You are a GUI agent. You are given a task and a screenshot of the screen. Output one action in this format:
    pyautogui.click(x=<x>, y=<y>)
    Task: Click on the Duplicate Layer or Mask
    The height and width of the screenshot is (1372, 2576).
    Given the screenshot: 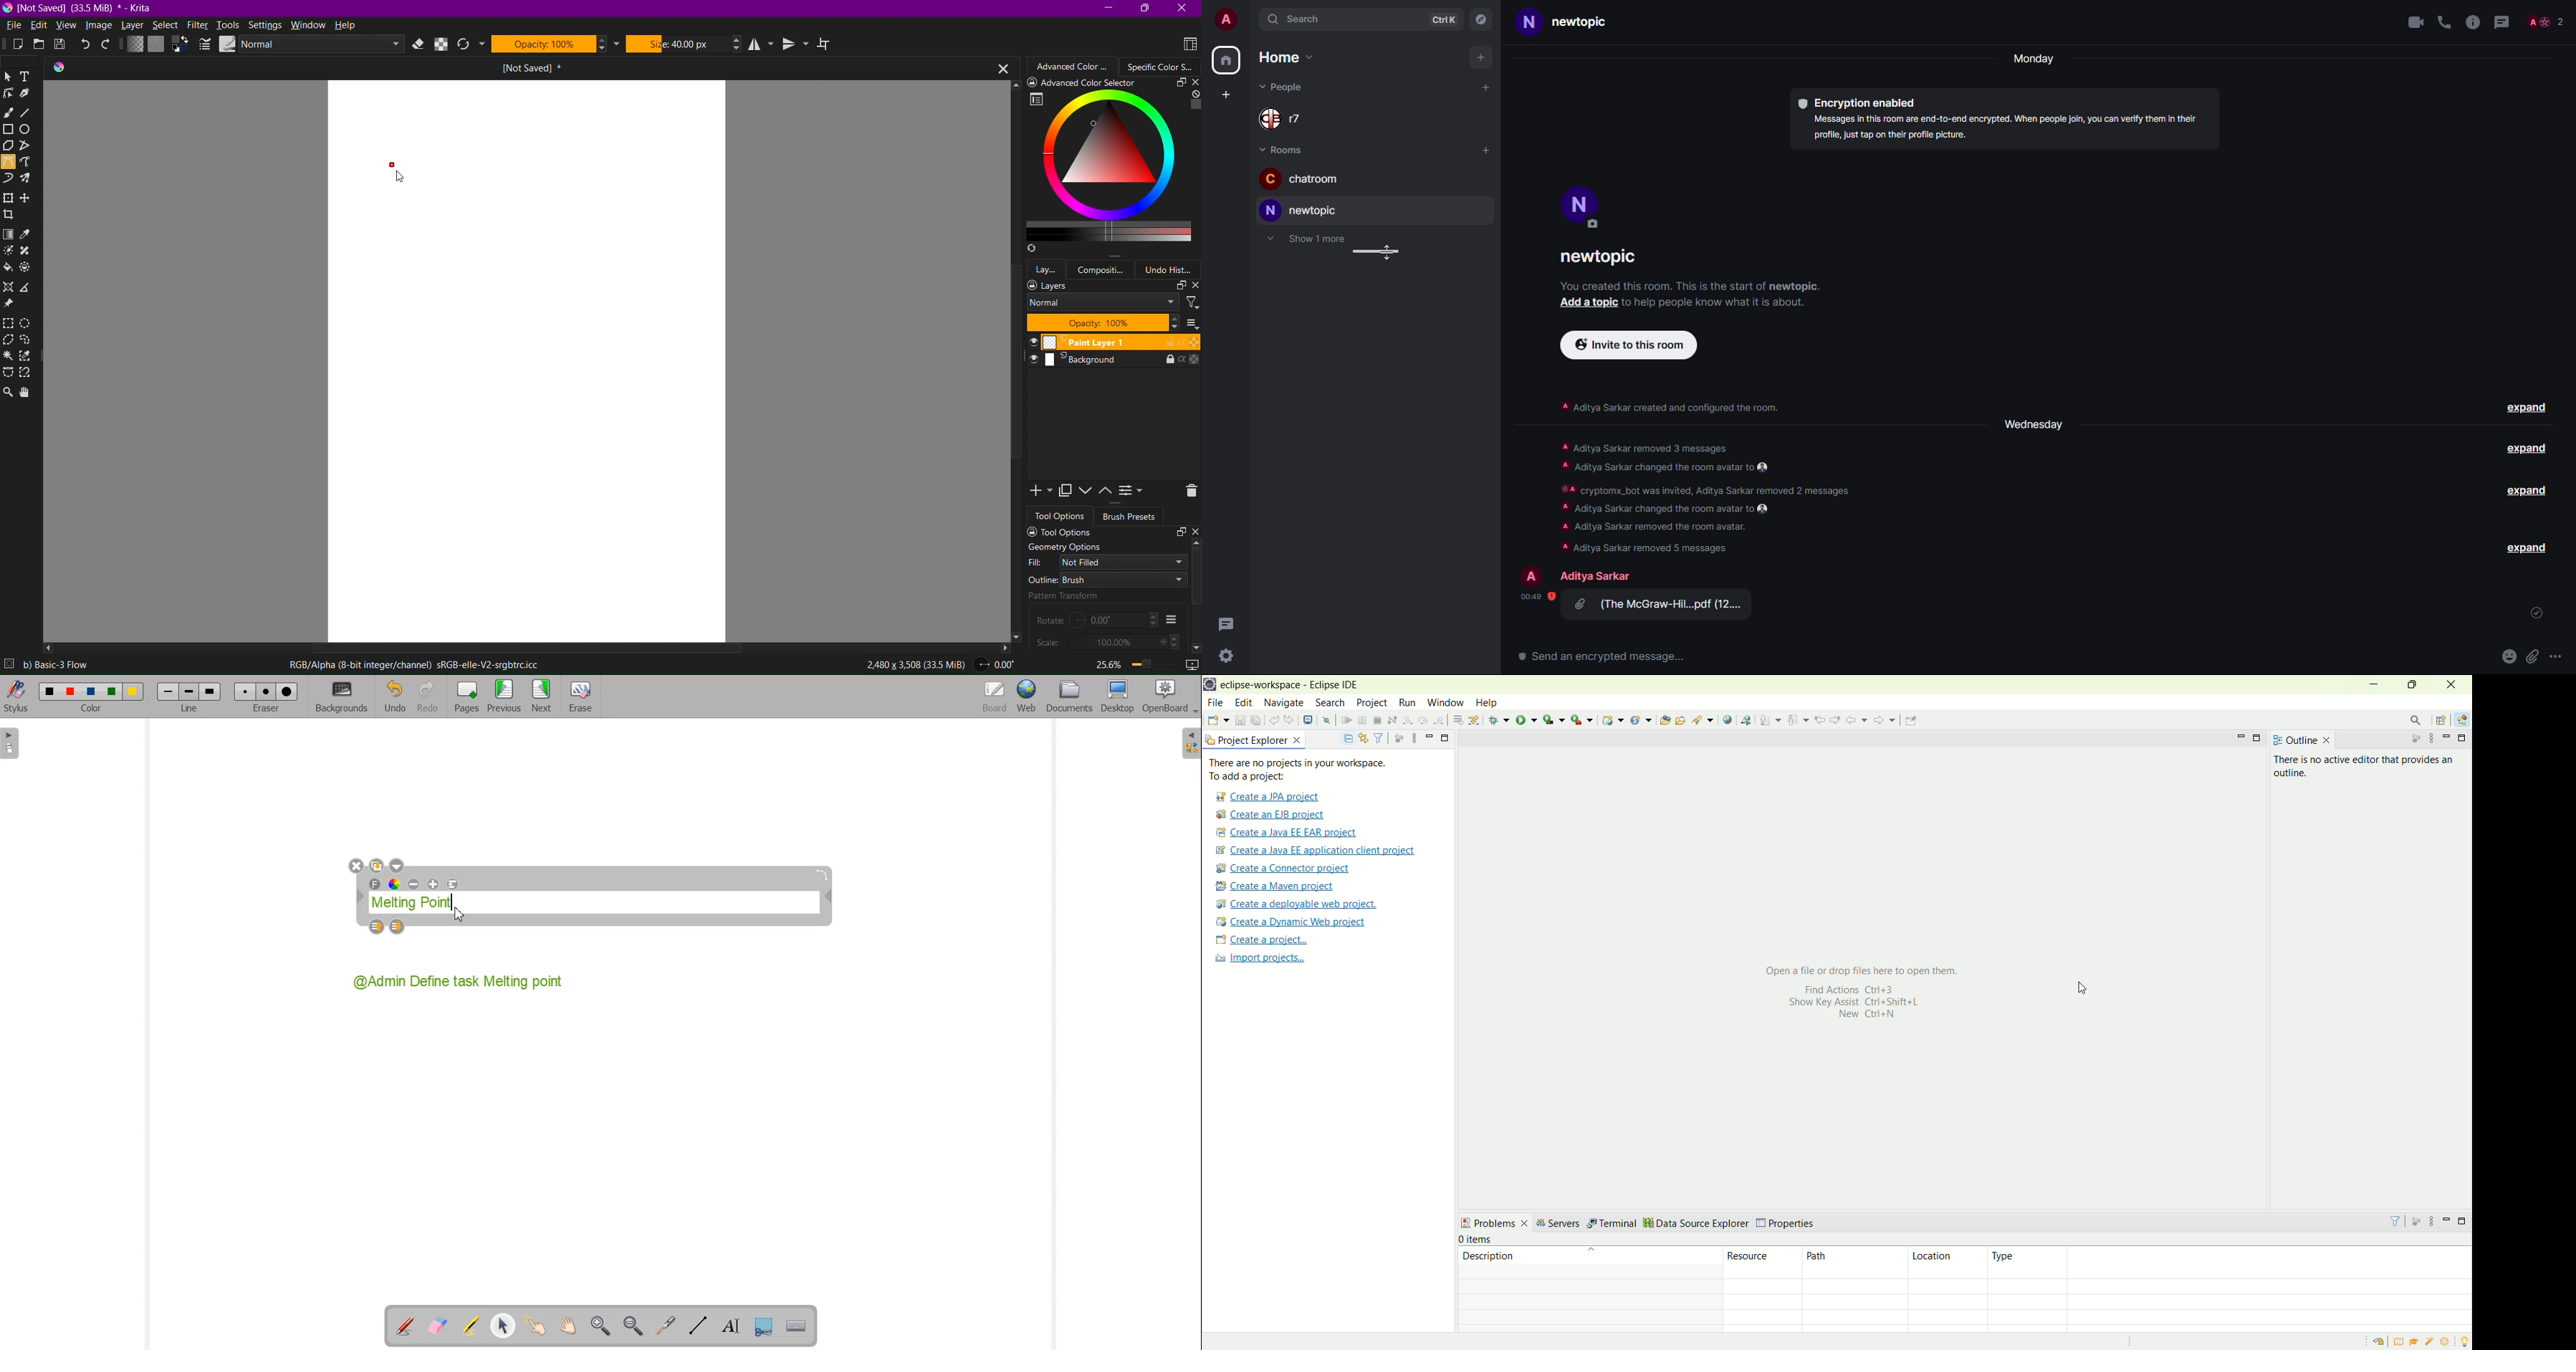 What is the action you would take?
    pyautogui.click(x=1068, y=492)
    